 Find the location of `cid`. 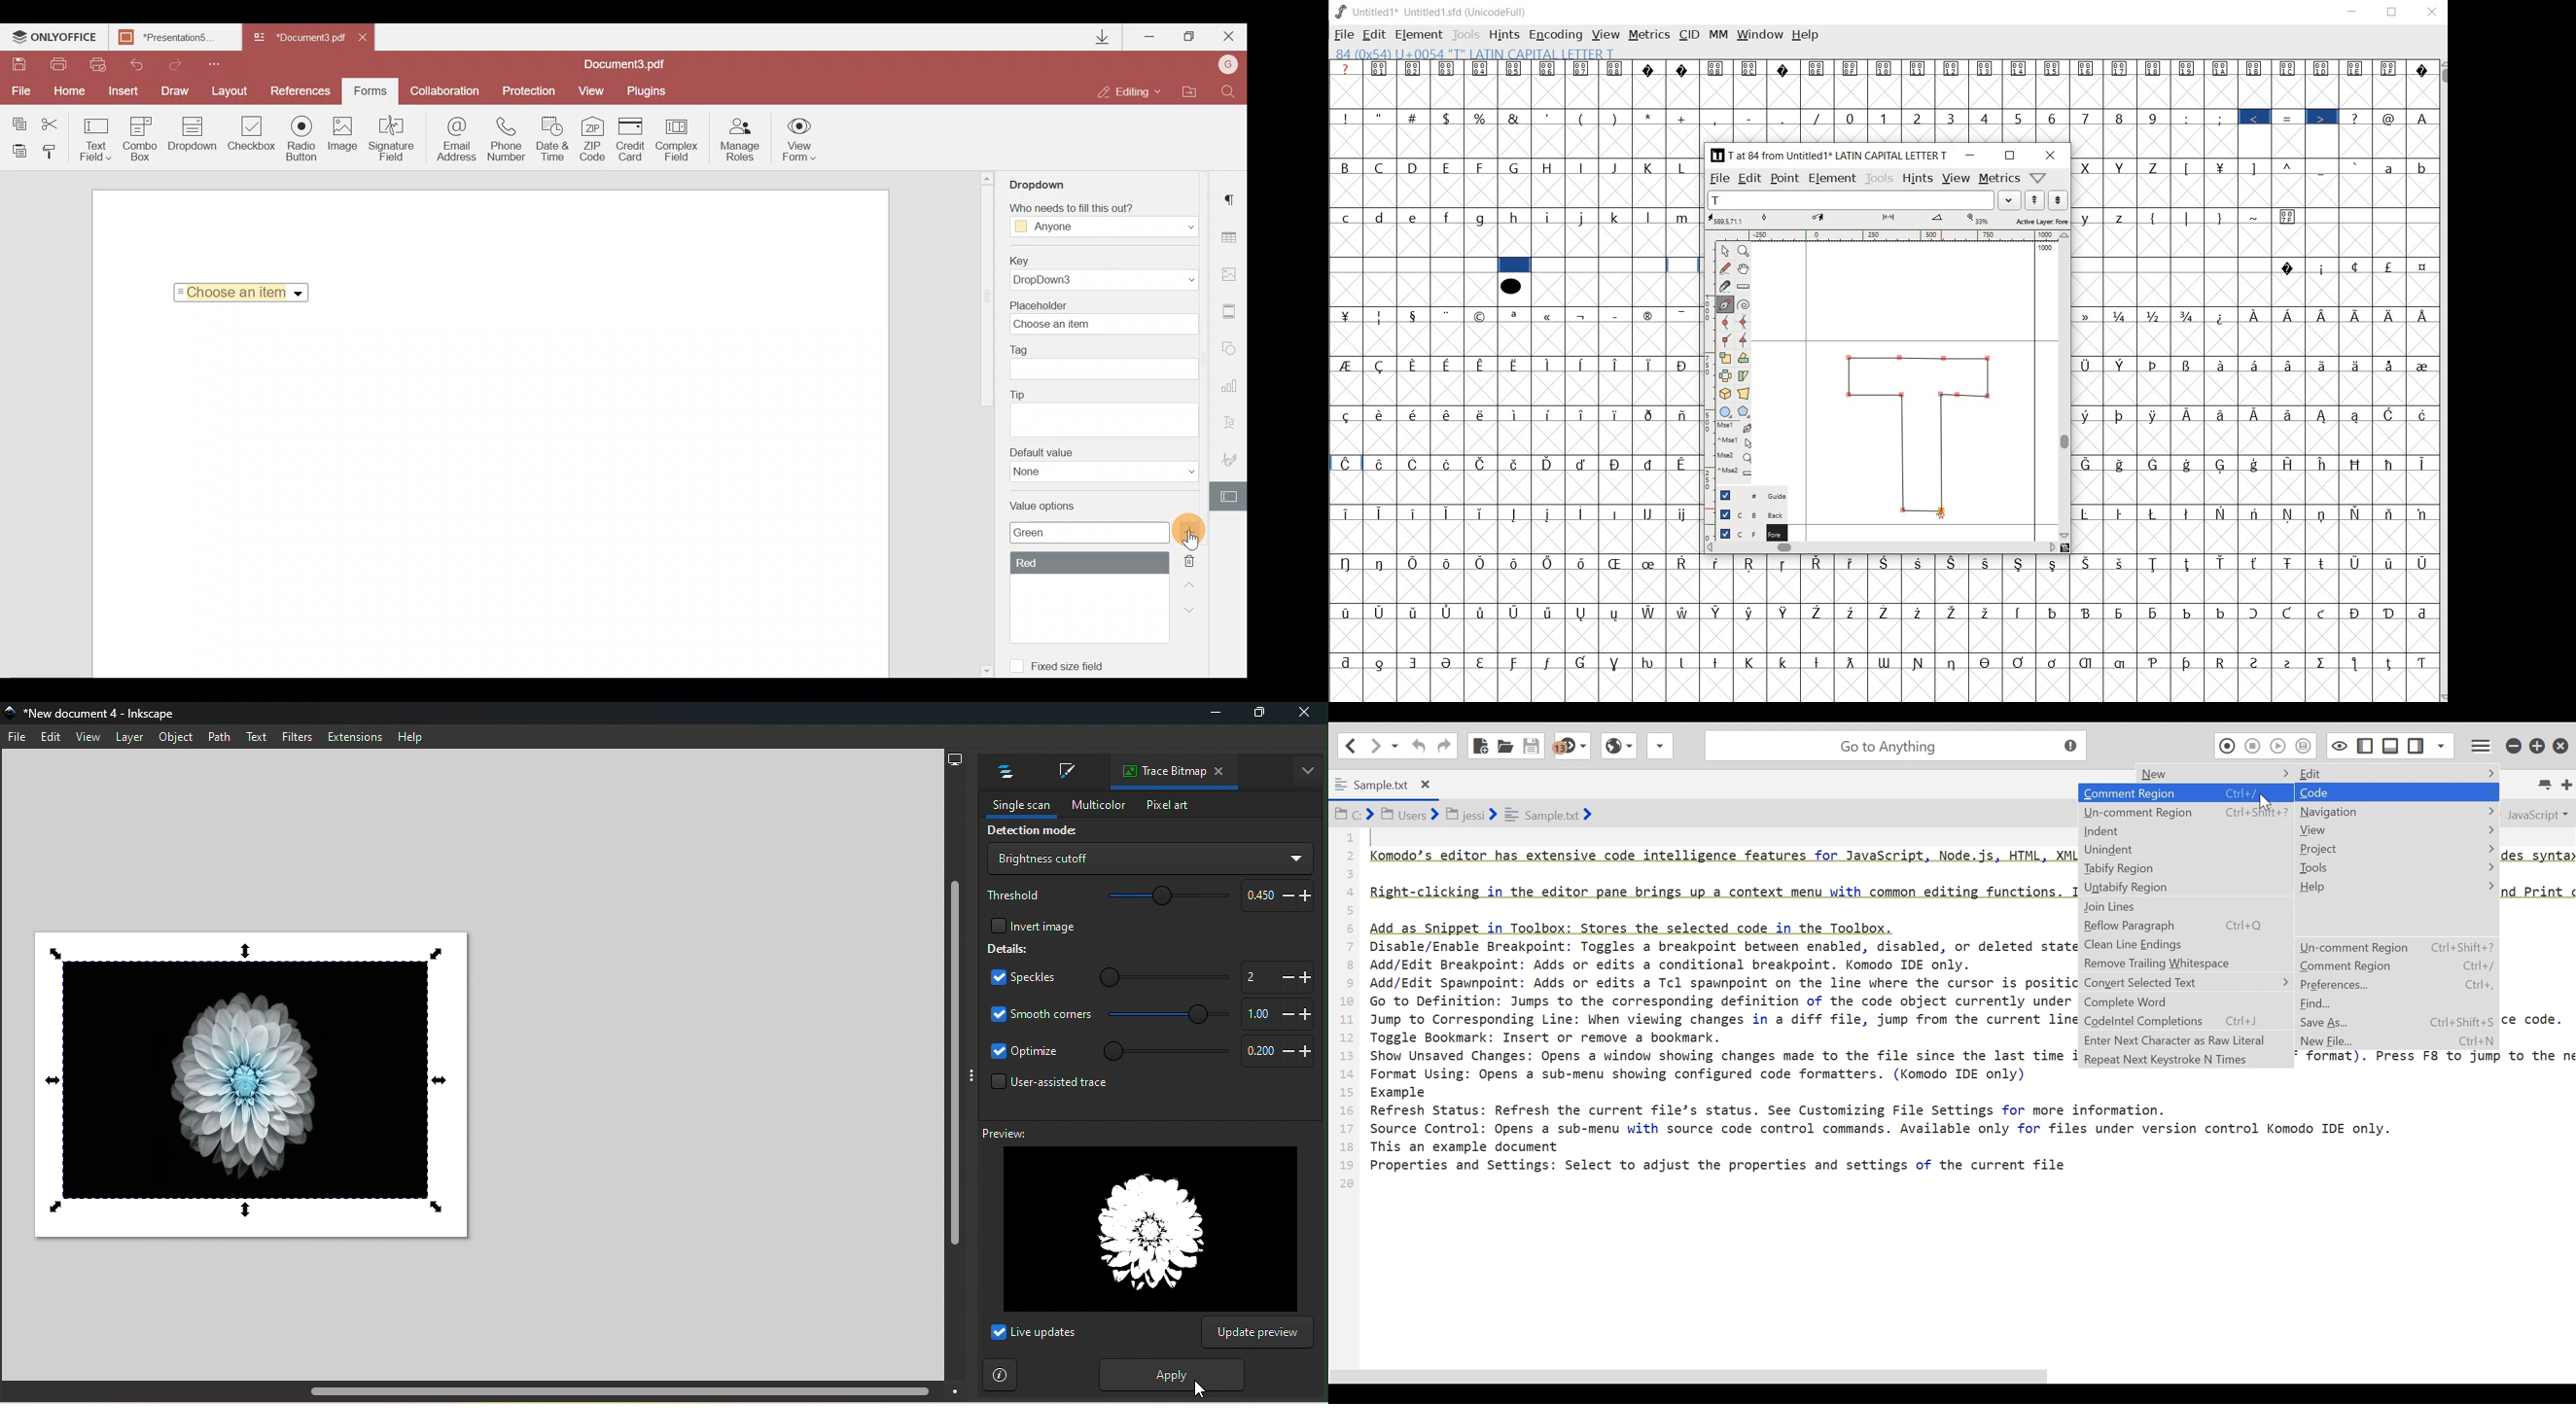

cid is located at coordinates (1688, 37).